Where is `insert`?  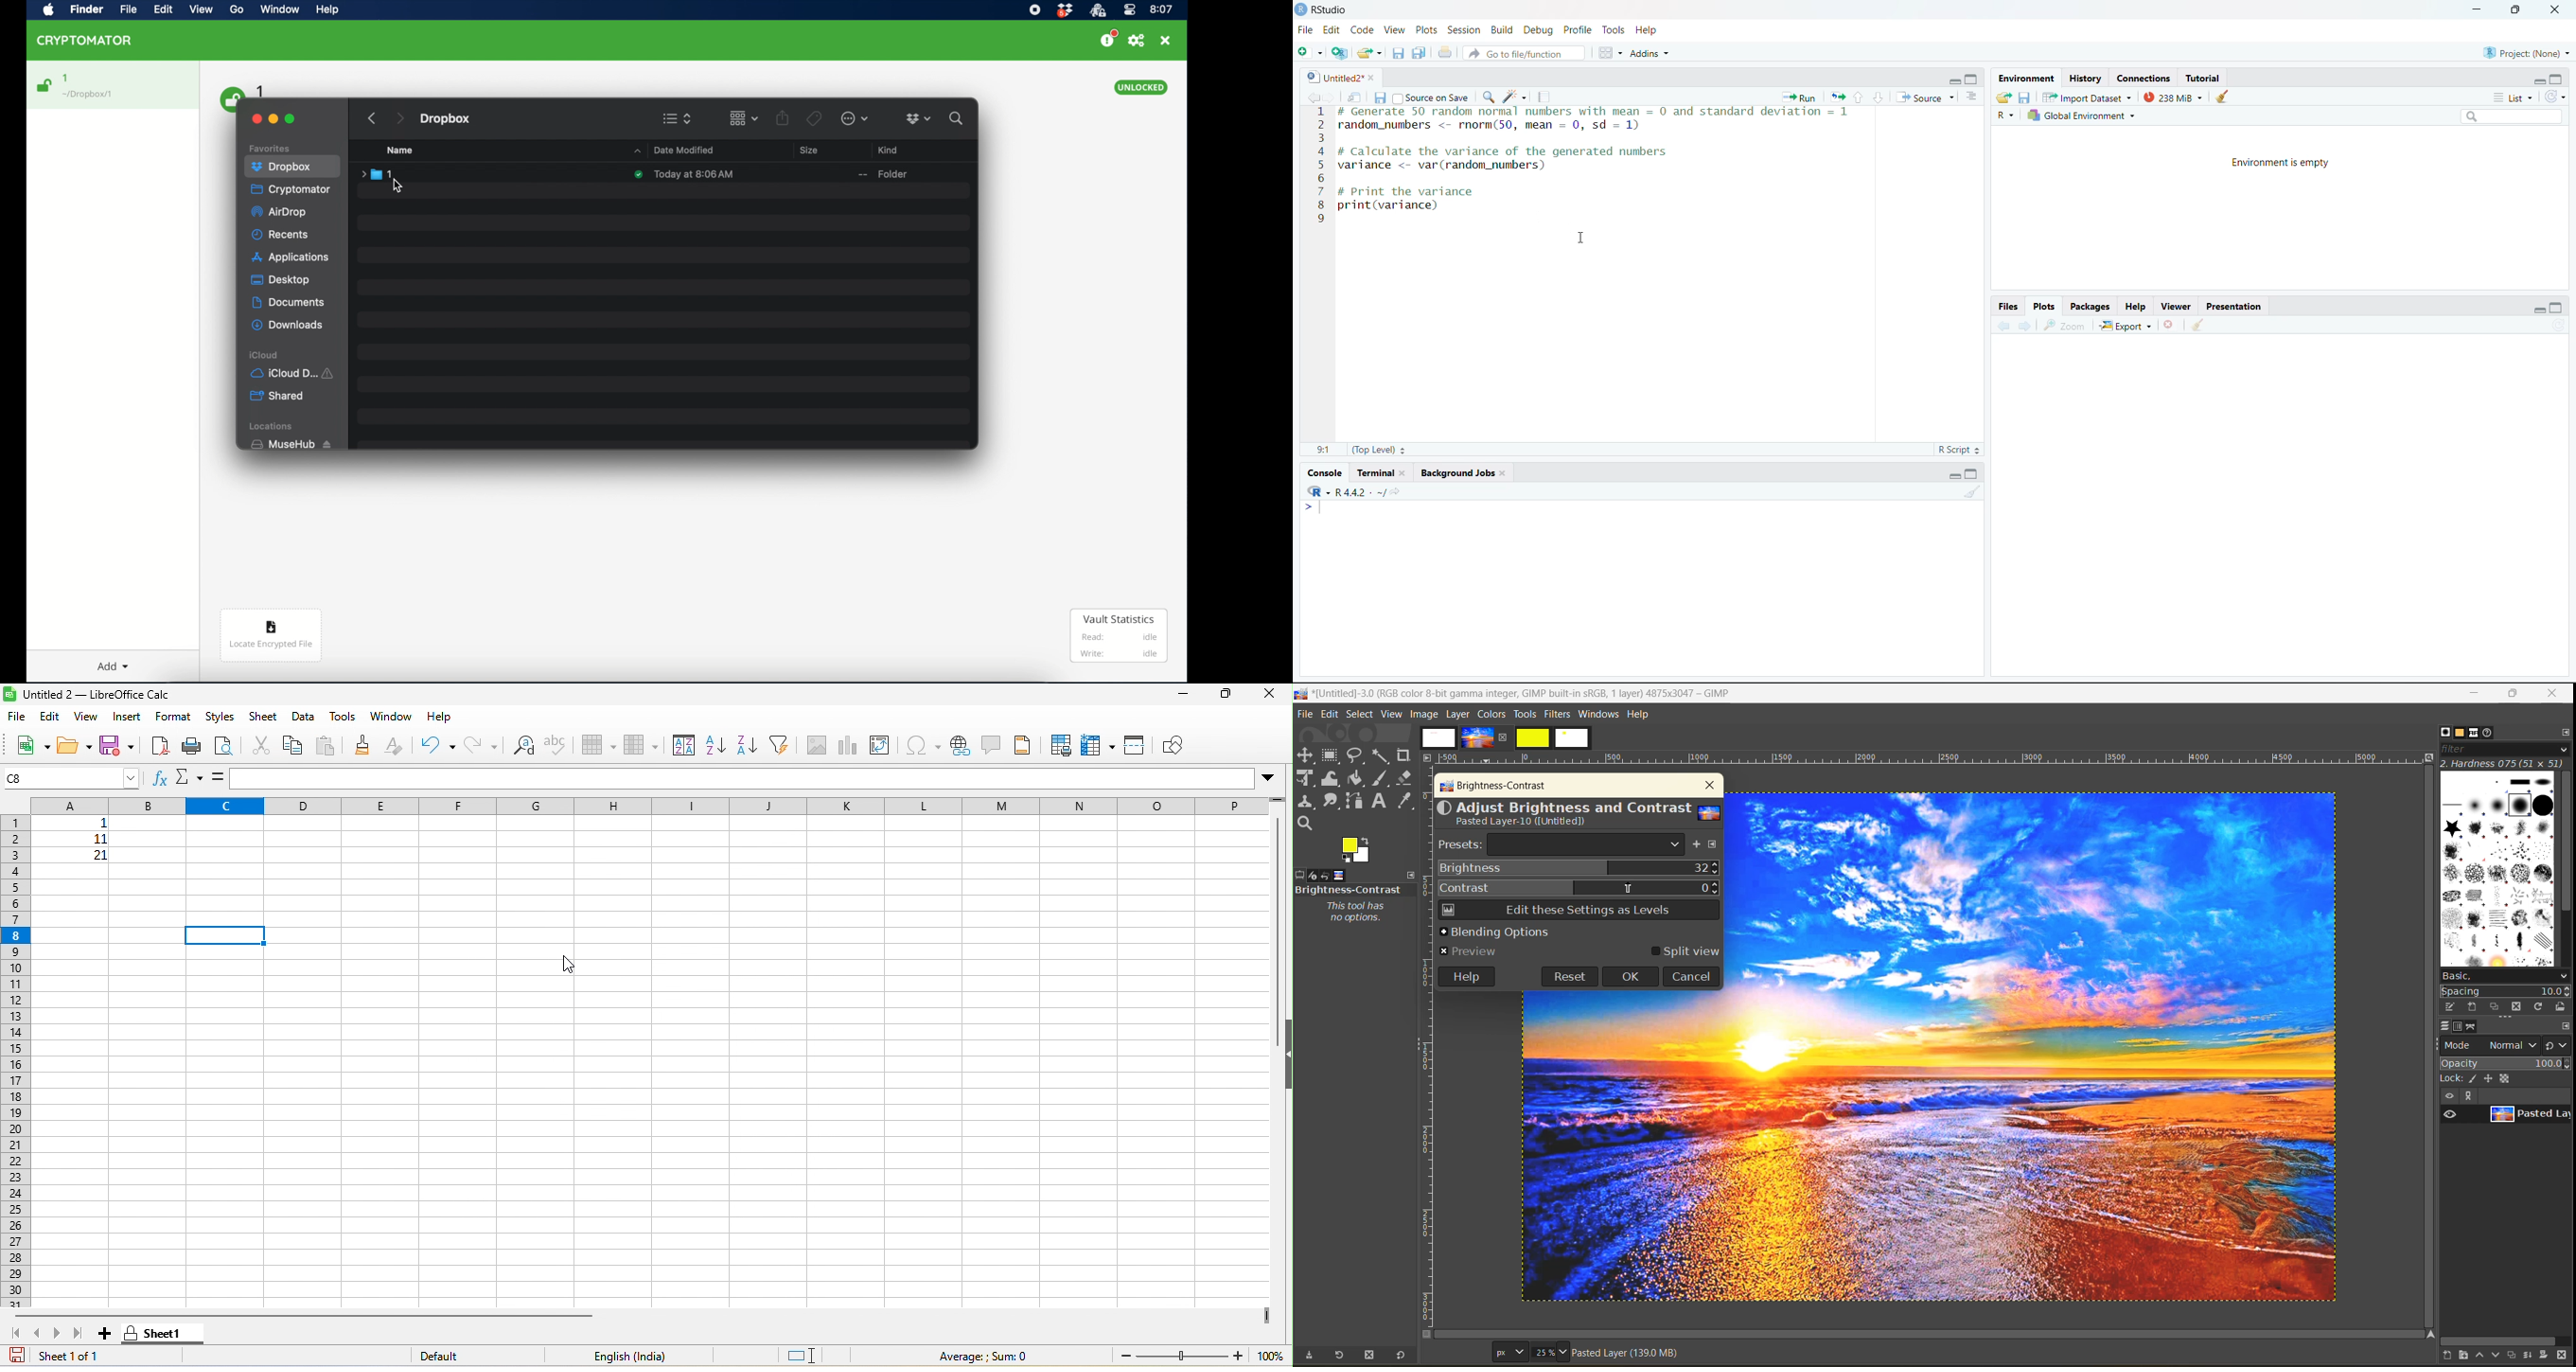
insert is located at coordinates (128, 717).